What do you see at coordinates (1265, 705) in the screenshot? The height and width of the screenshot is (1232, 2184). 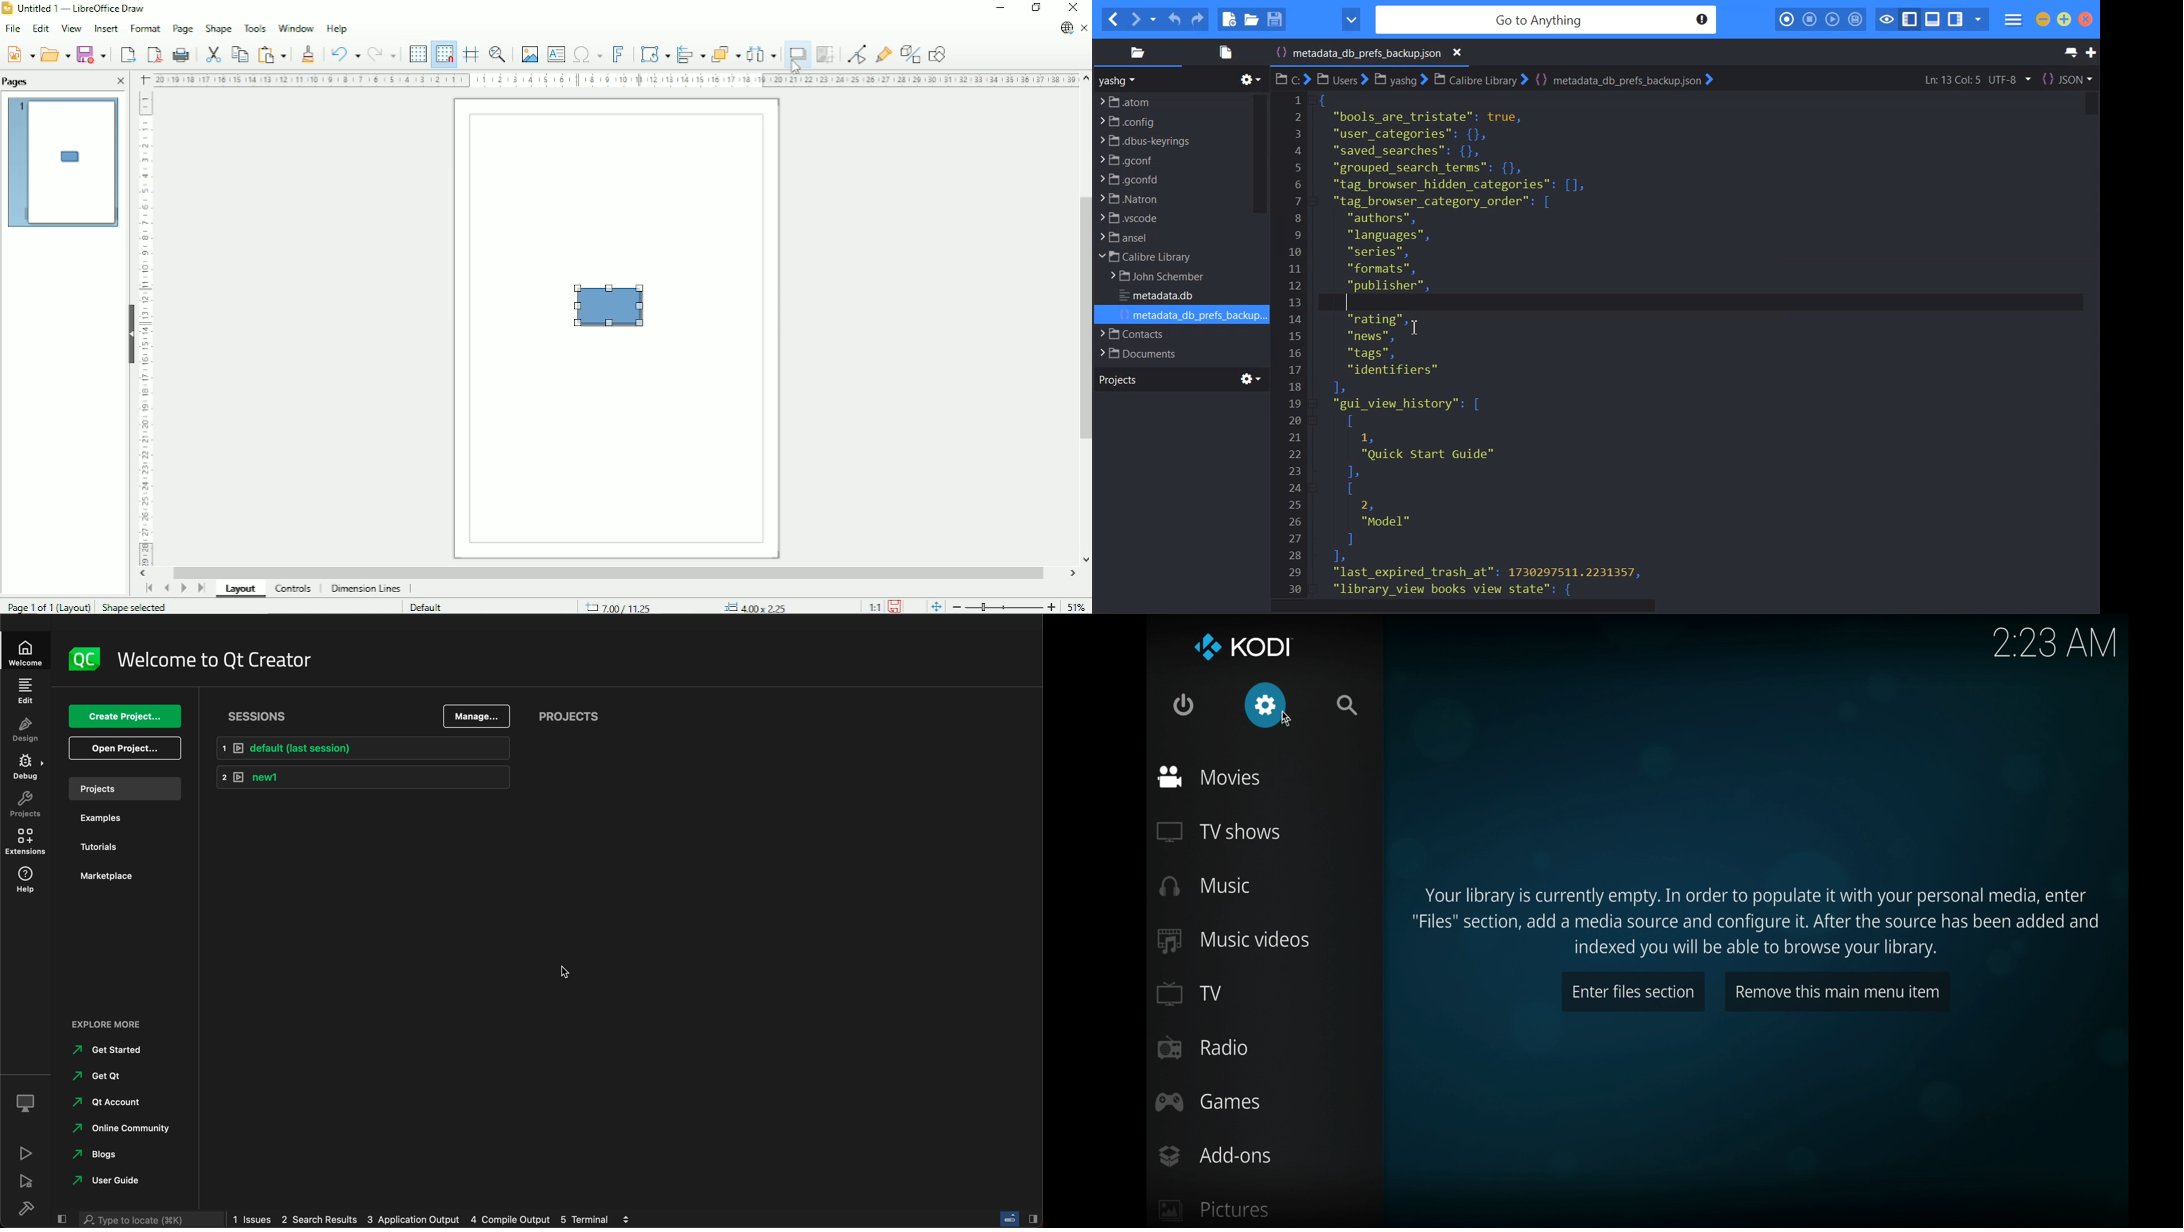 I see `settings` at bounding box center [1265, 705].